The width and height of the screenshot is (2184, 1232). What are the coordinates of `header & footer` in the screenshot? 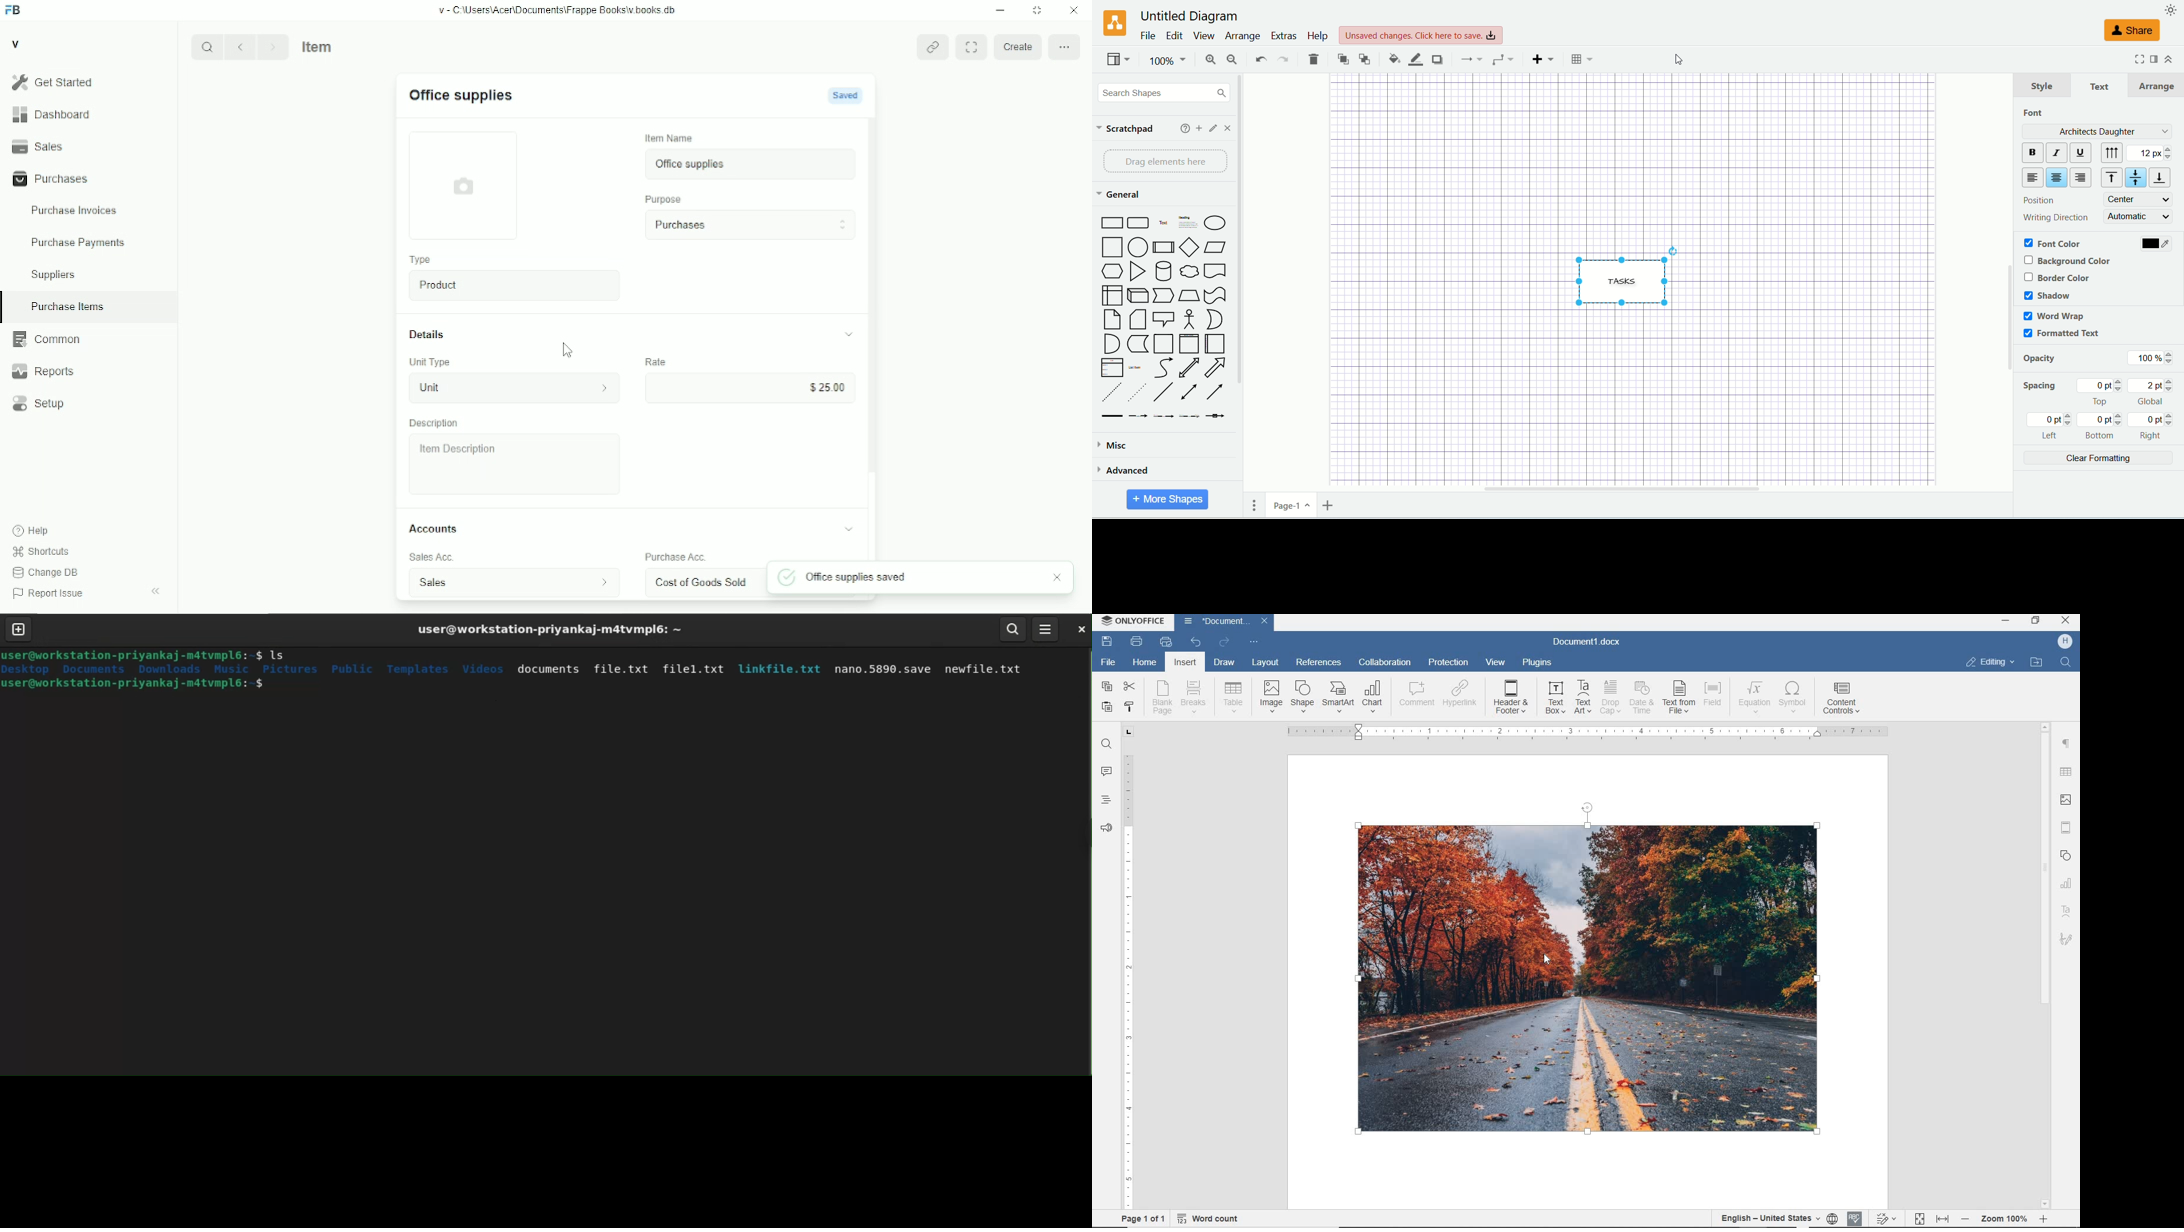 It's located at (2067, 826).